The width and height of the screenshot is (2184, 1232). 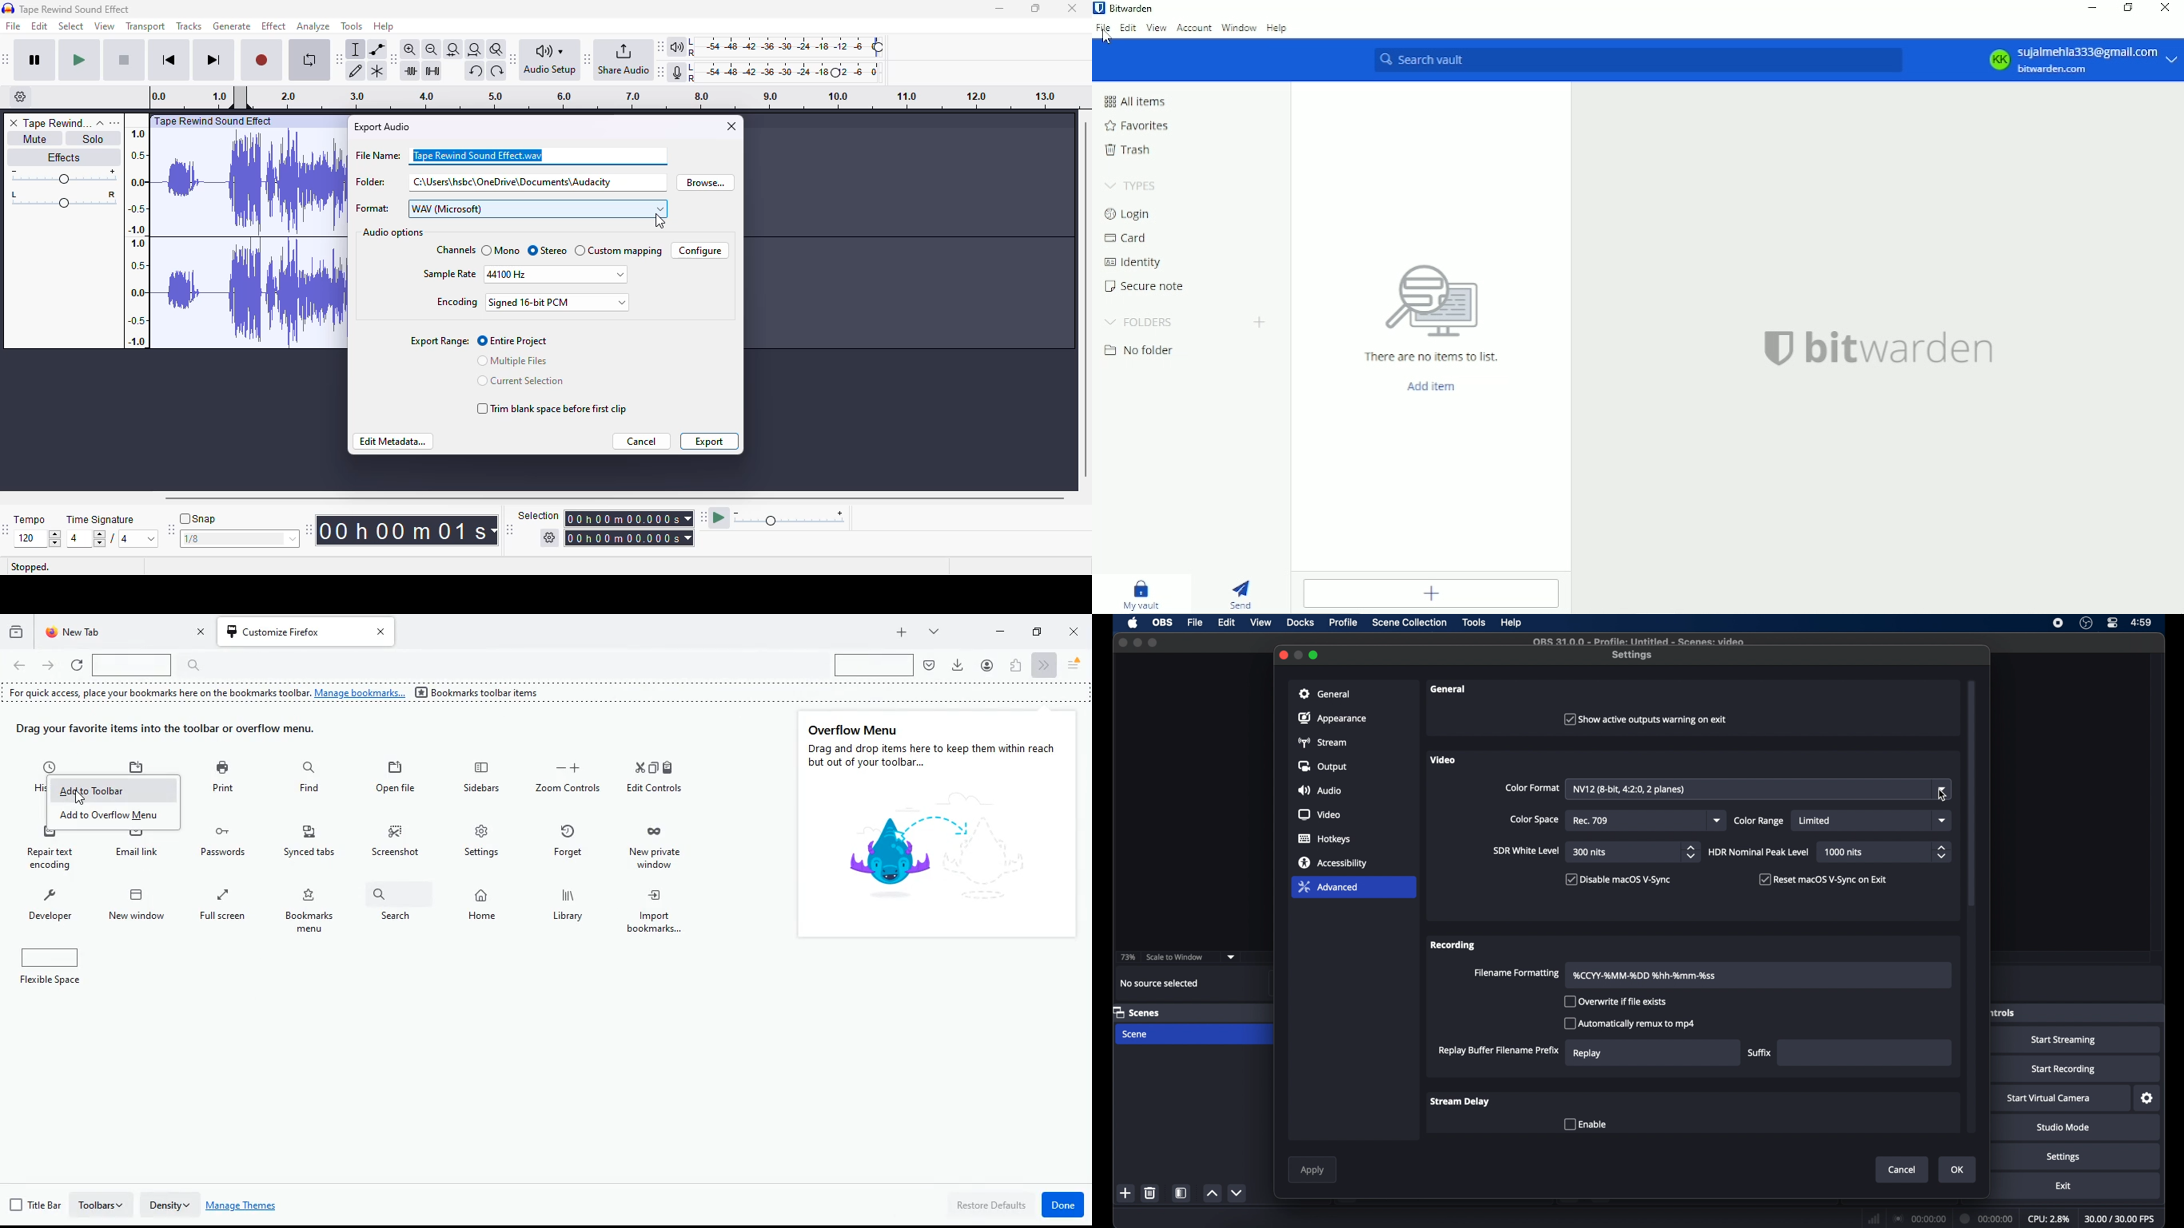 I want to click on edit metadata, so click(x=393, y=442).